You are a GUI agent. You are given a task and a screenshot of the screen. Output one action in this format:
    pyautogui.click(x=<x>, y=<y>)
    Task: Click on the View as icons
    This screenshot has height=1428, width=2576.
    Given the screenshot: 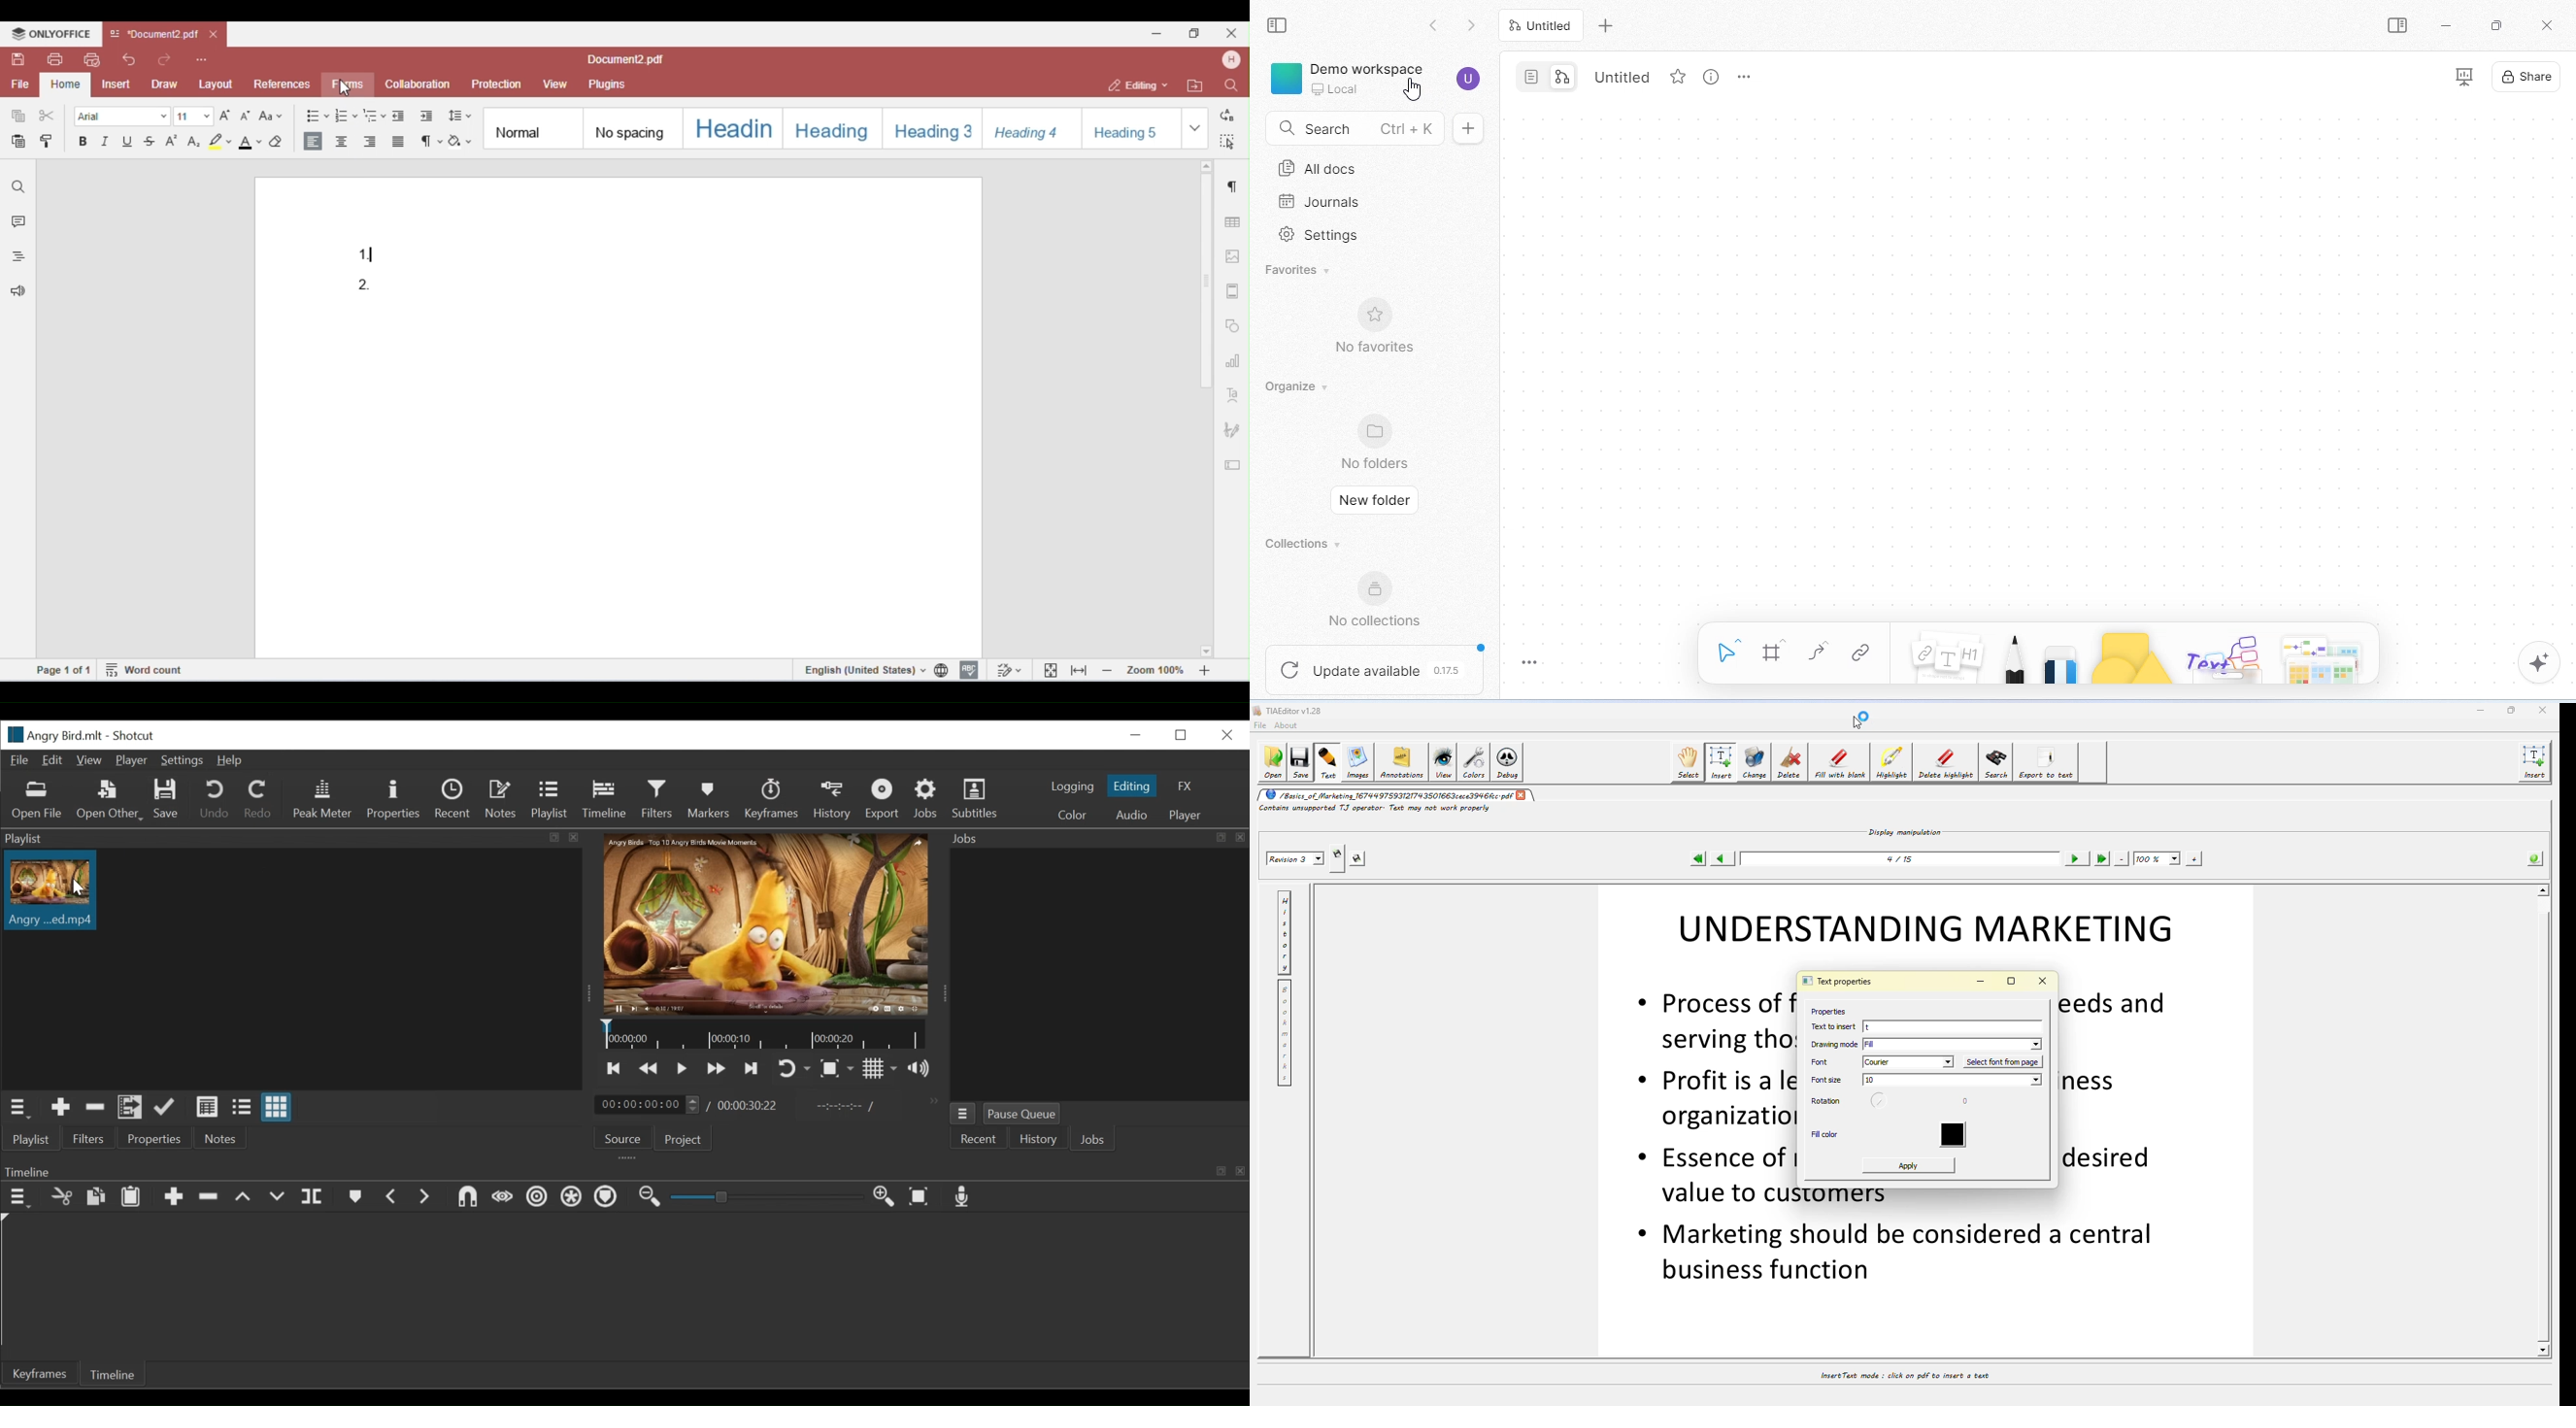 What is the action you would take?
    pyautogui.click(x=277, y=1106)
    